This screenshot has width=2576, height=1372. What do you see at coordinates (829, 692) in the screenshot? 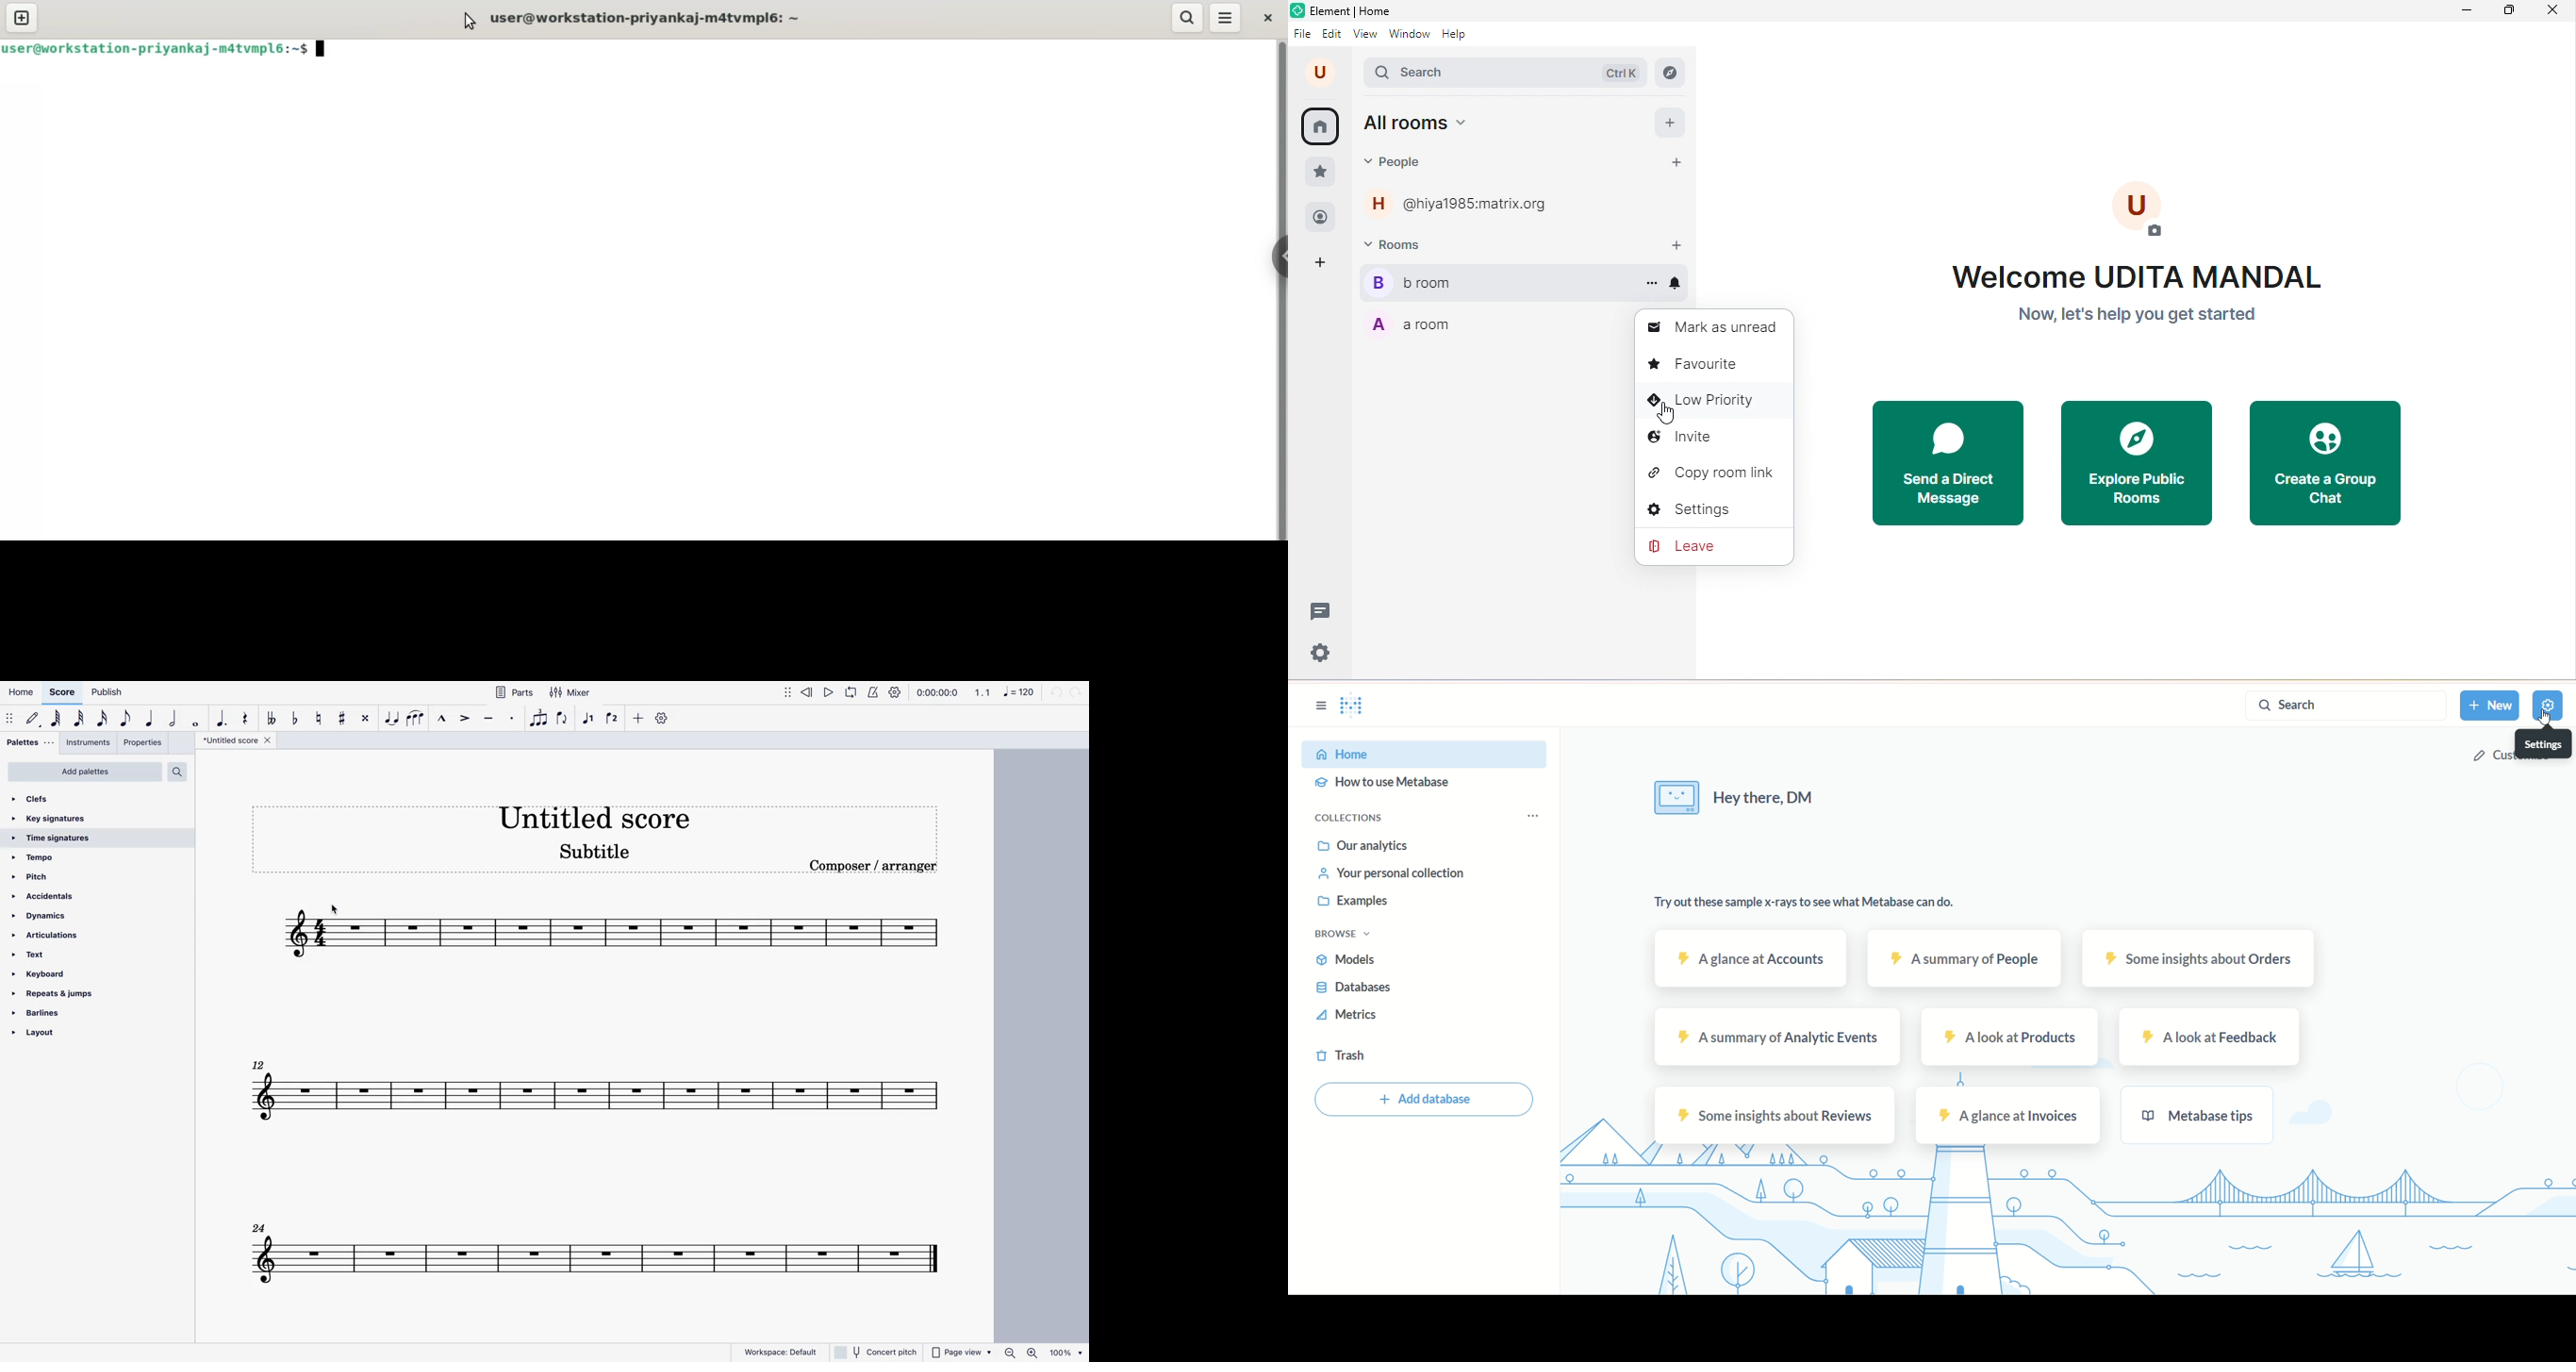
I see `play` at bounding box center [829, 692].